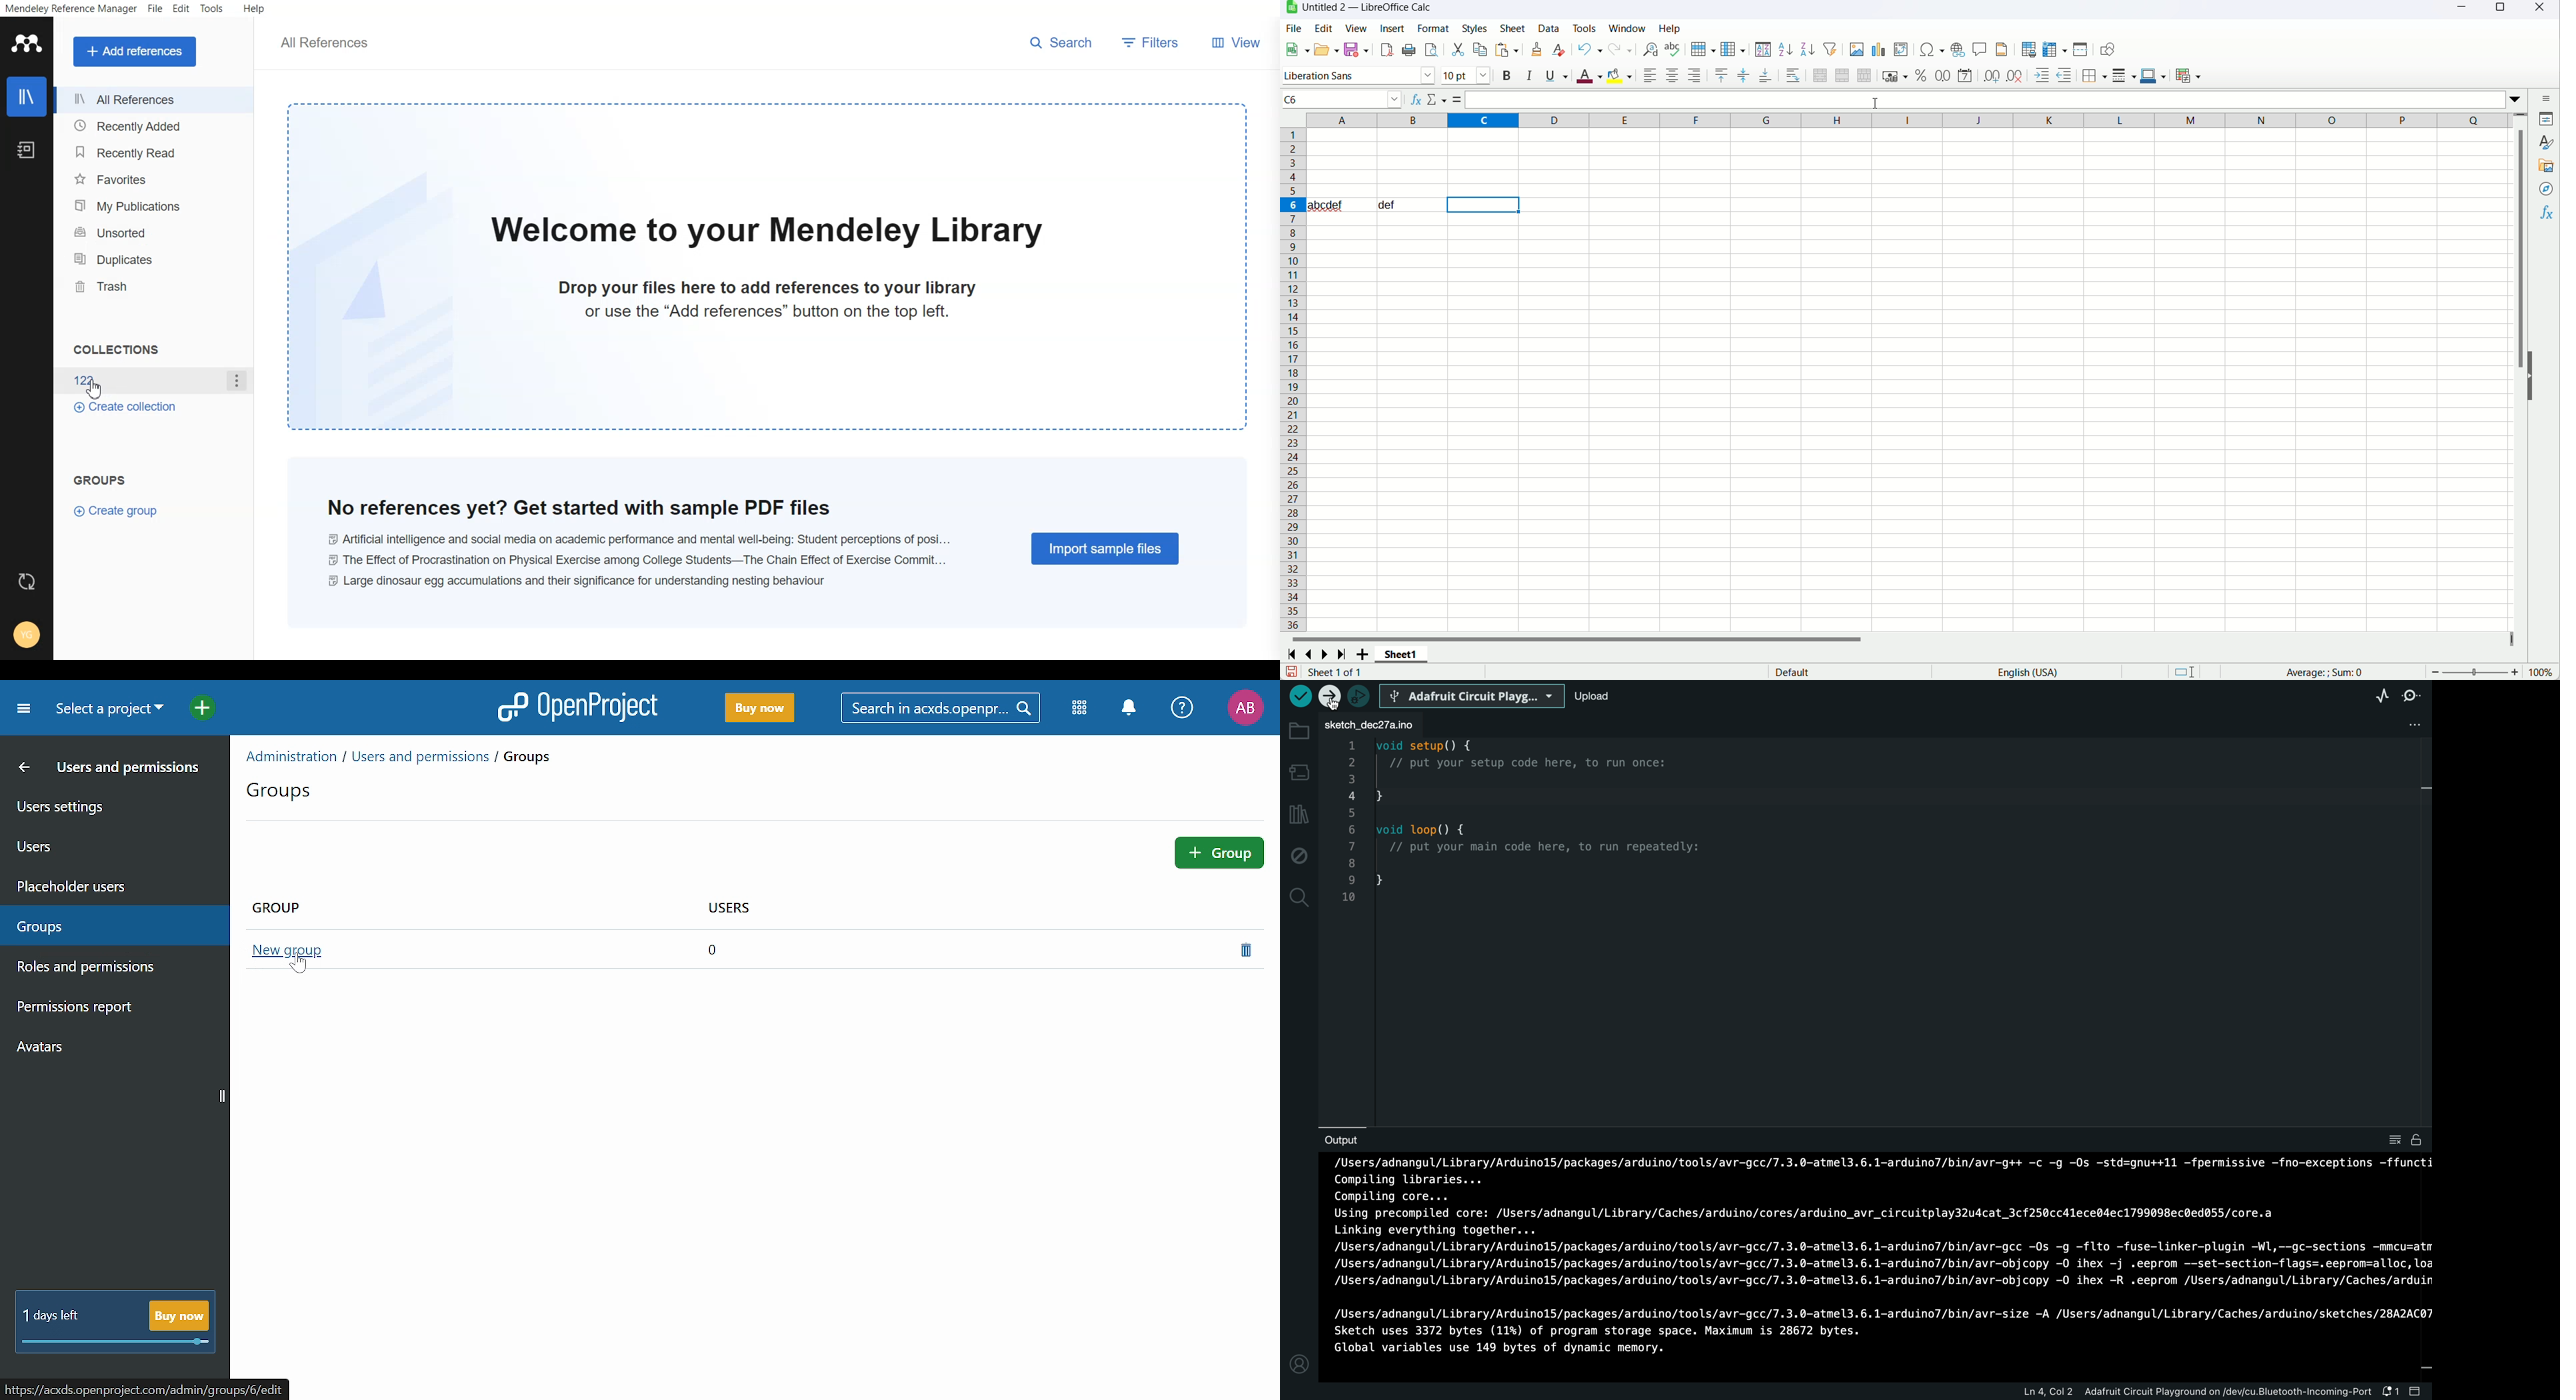 The image size is (2576, 1400). Describe the element at coordinates (380, 293) in the screenshot. I see `file watermark background image` at that location.